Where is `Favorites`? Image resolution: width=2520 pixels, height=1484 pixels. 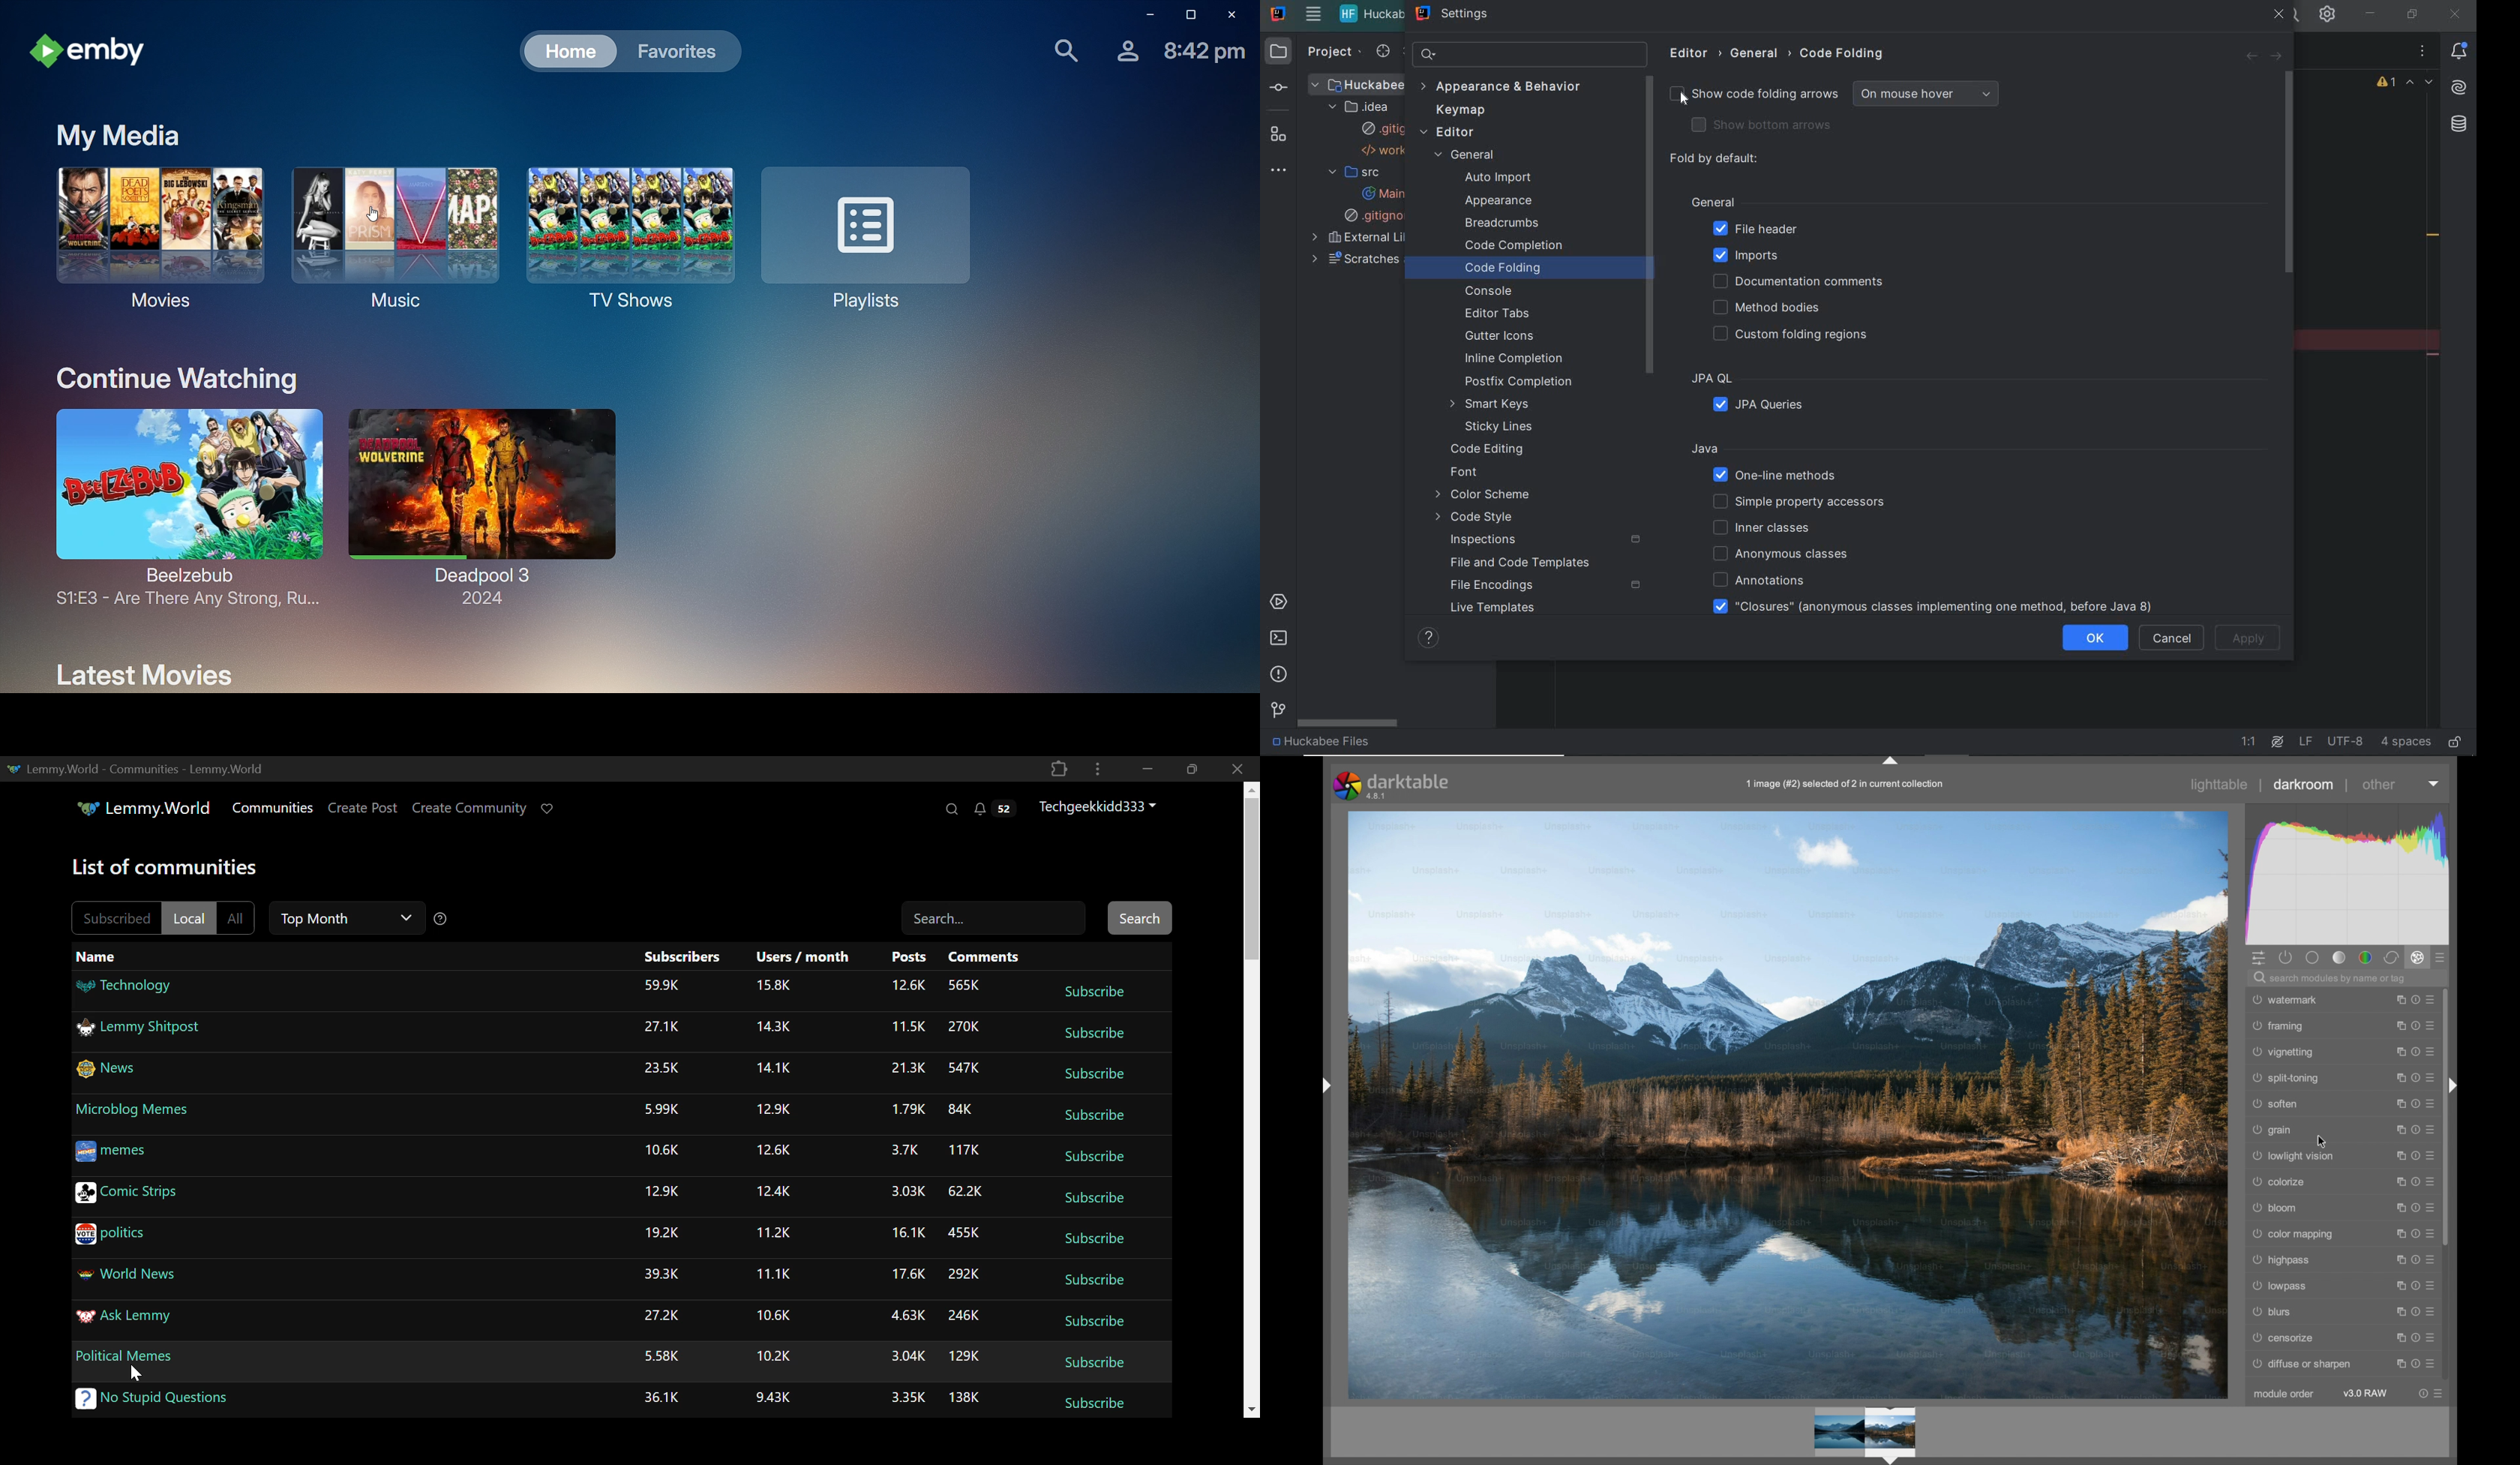 Favorites is located at coordinates (687, 52).